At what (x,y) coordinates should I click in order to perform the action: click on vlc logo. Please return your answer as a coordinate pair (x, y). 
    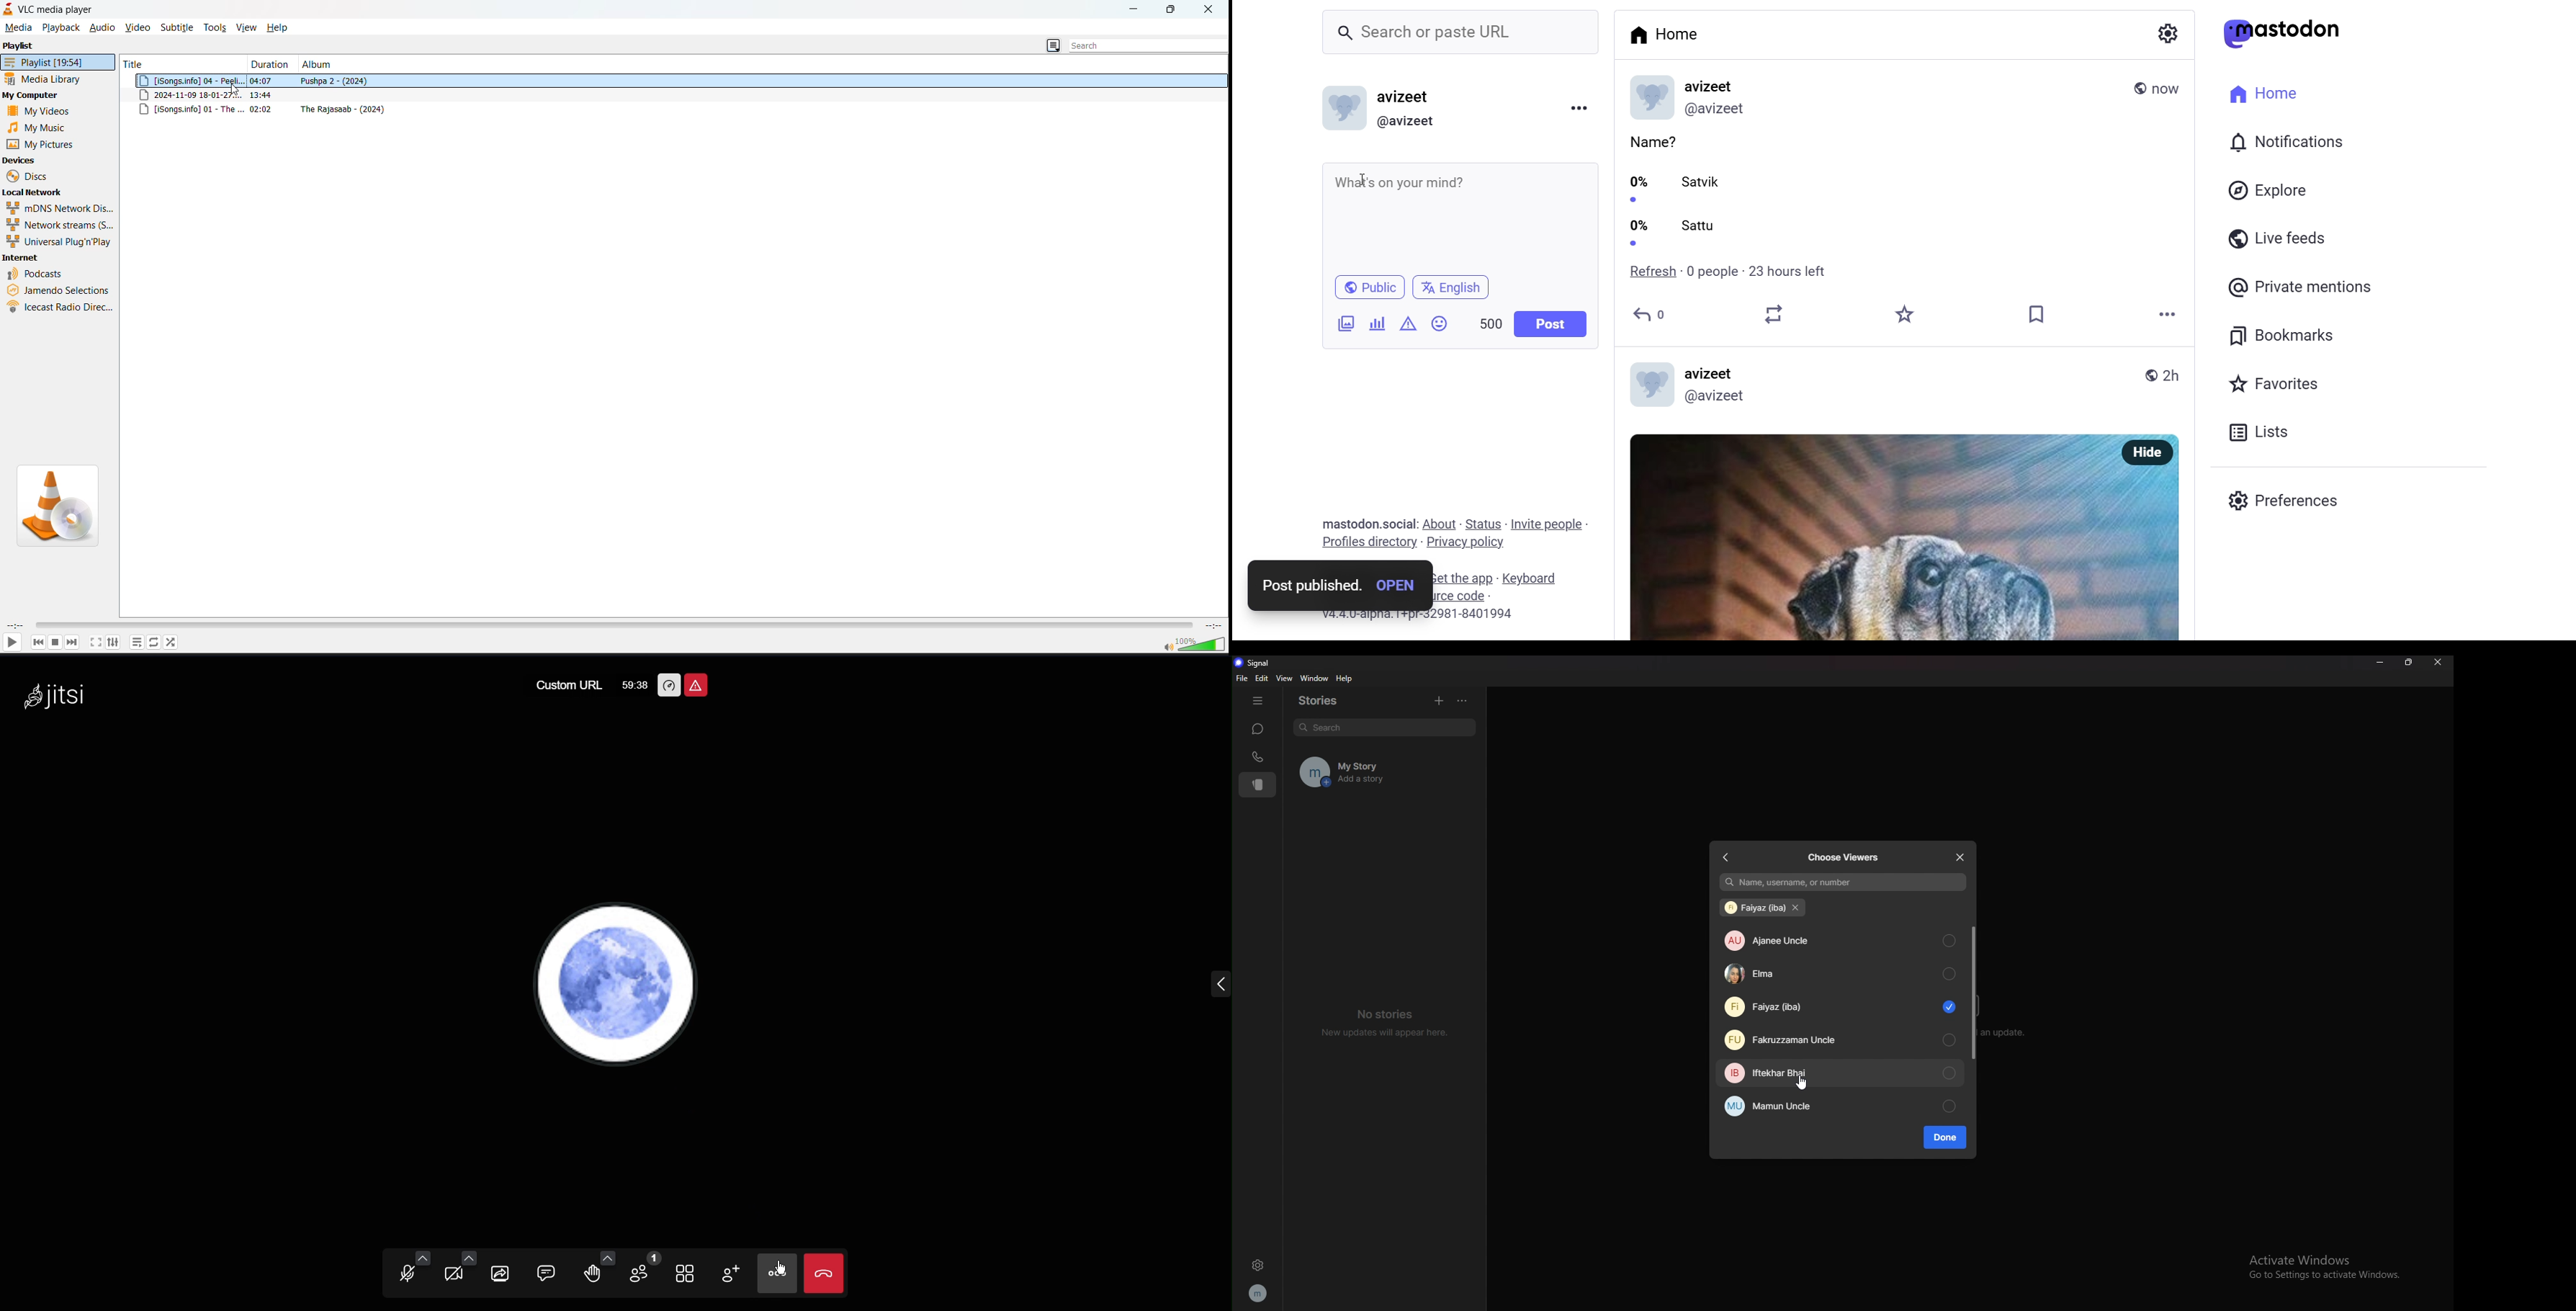
    Looking at the image, I should click on (8, 9).